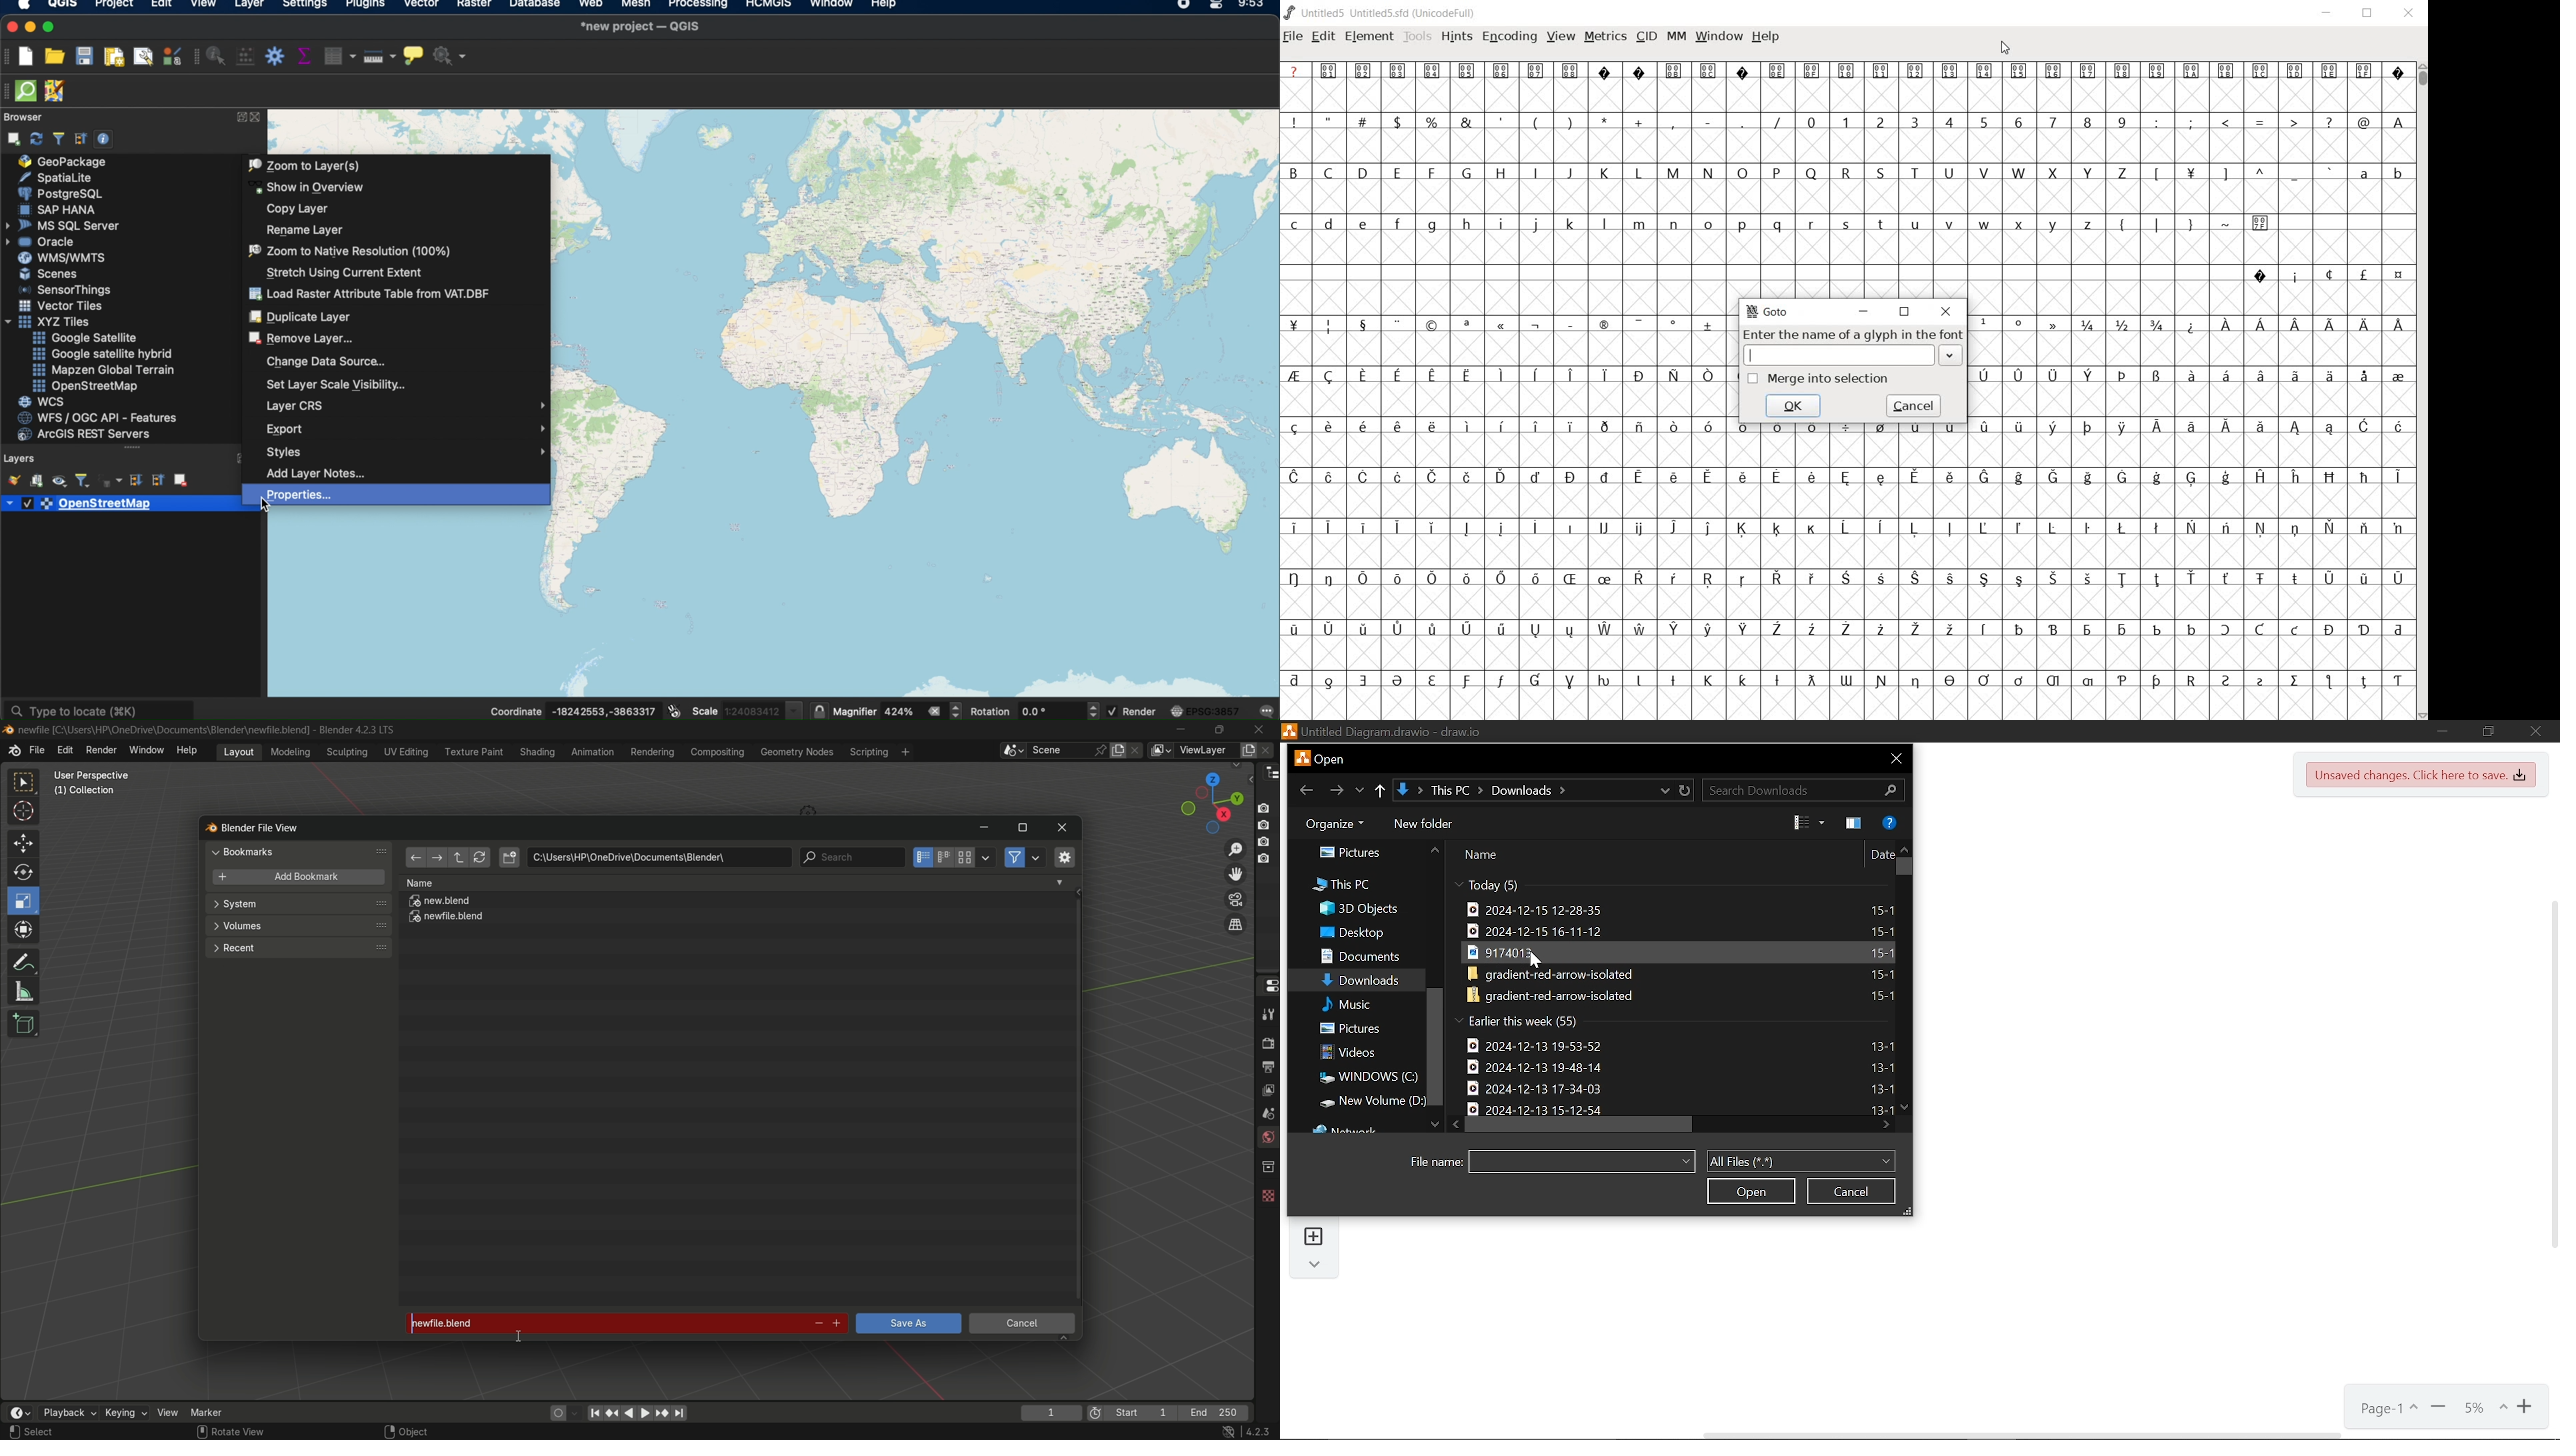 The height and width of the screenshot is (1456, 2576). Describe the element at coordinates (1672, 172) in the screenshot. I see `M` at that location.